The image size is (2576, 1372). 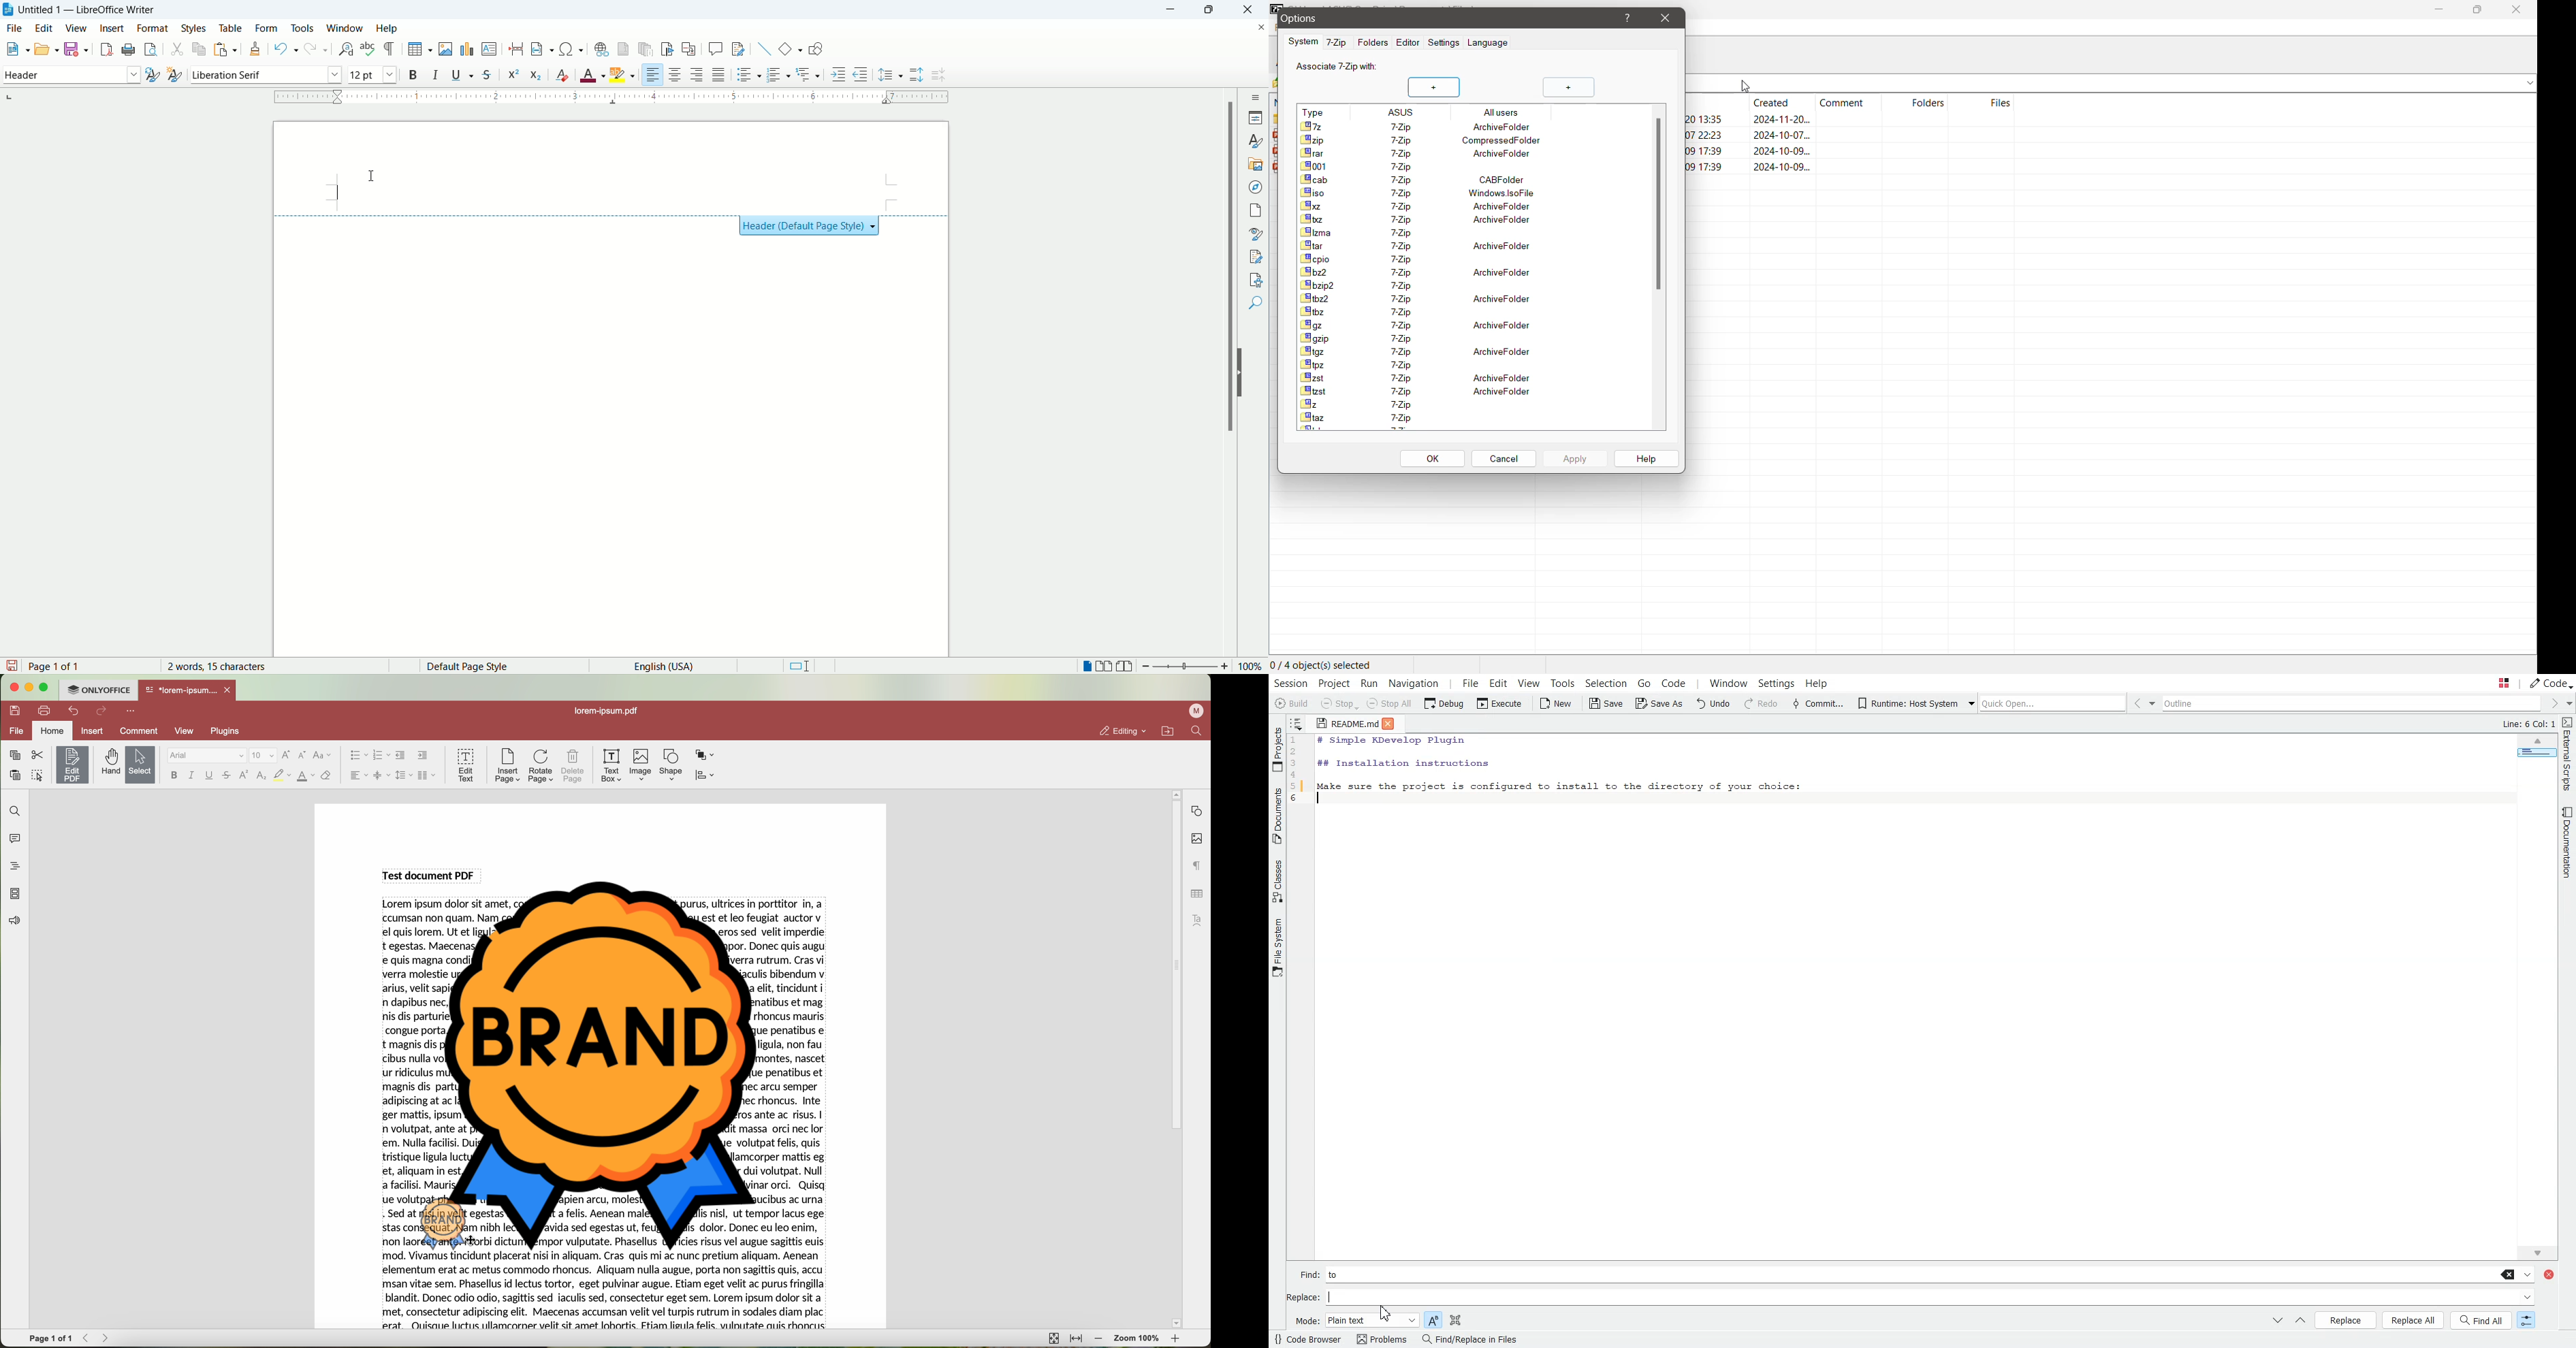 What do you see at coordinates (77, 28) in the screenshot?
I see `view` at bounding box center [77, 28].